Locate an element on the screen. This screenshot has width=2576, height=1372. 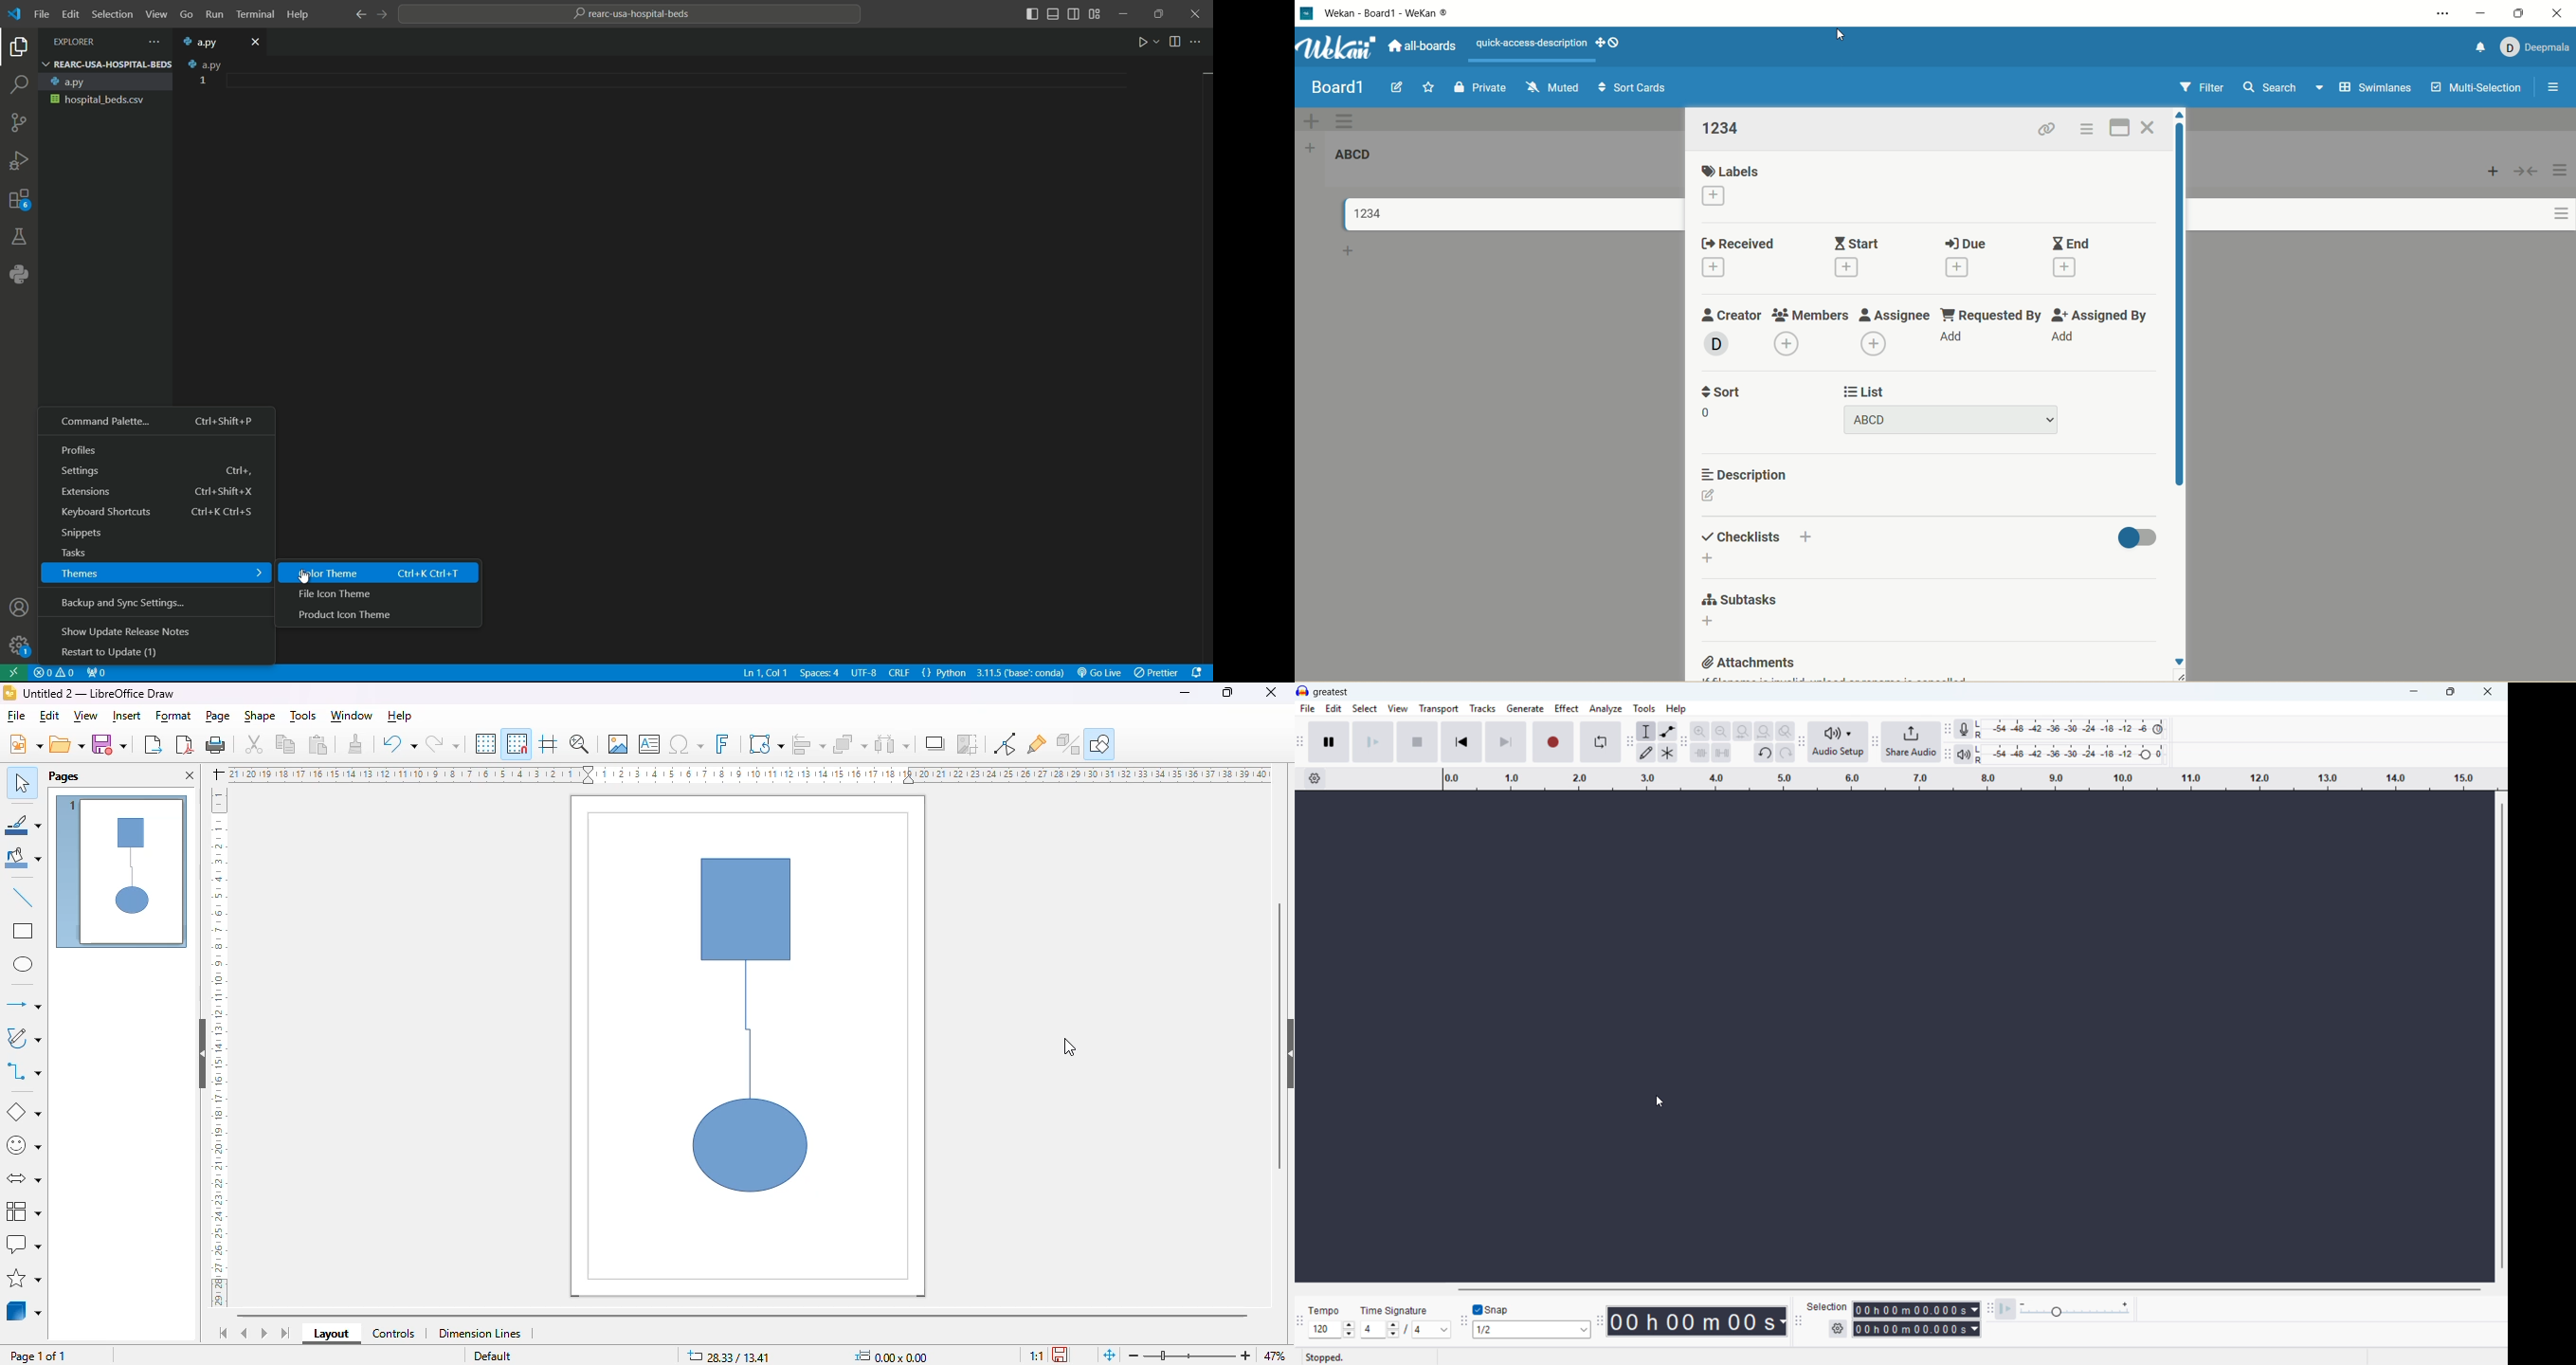
add is located at coordinates (1713, 196).